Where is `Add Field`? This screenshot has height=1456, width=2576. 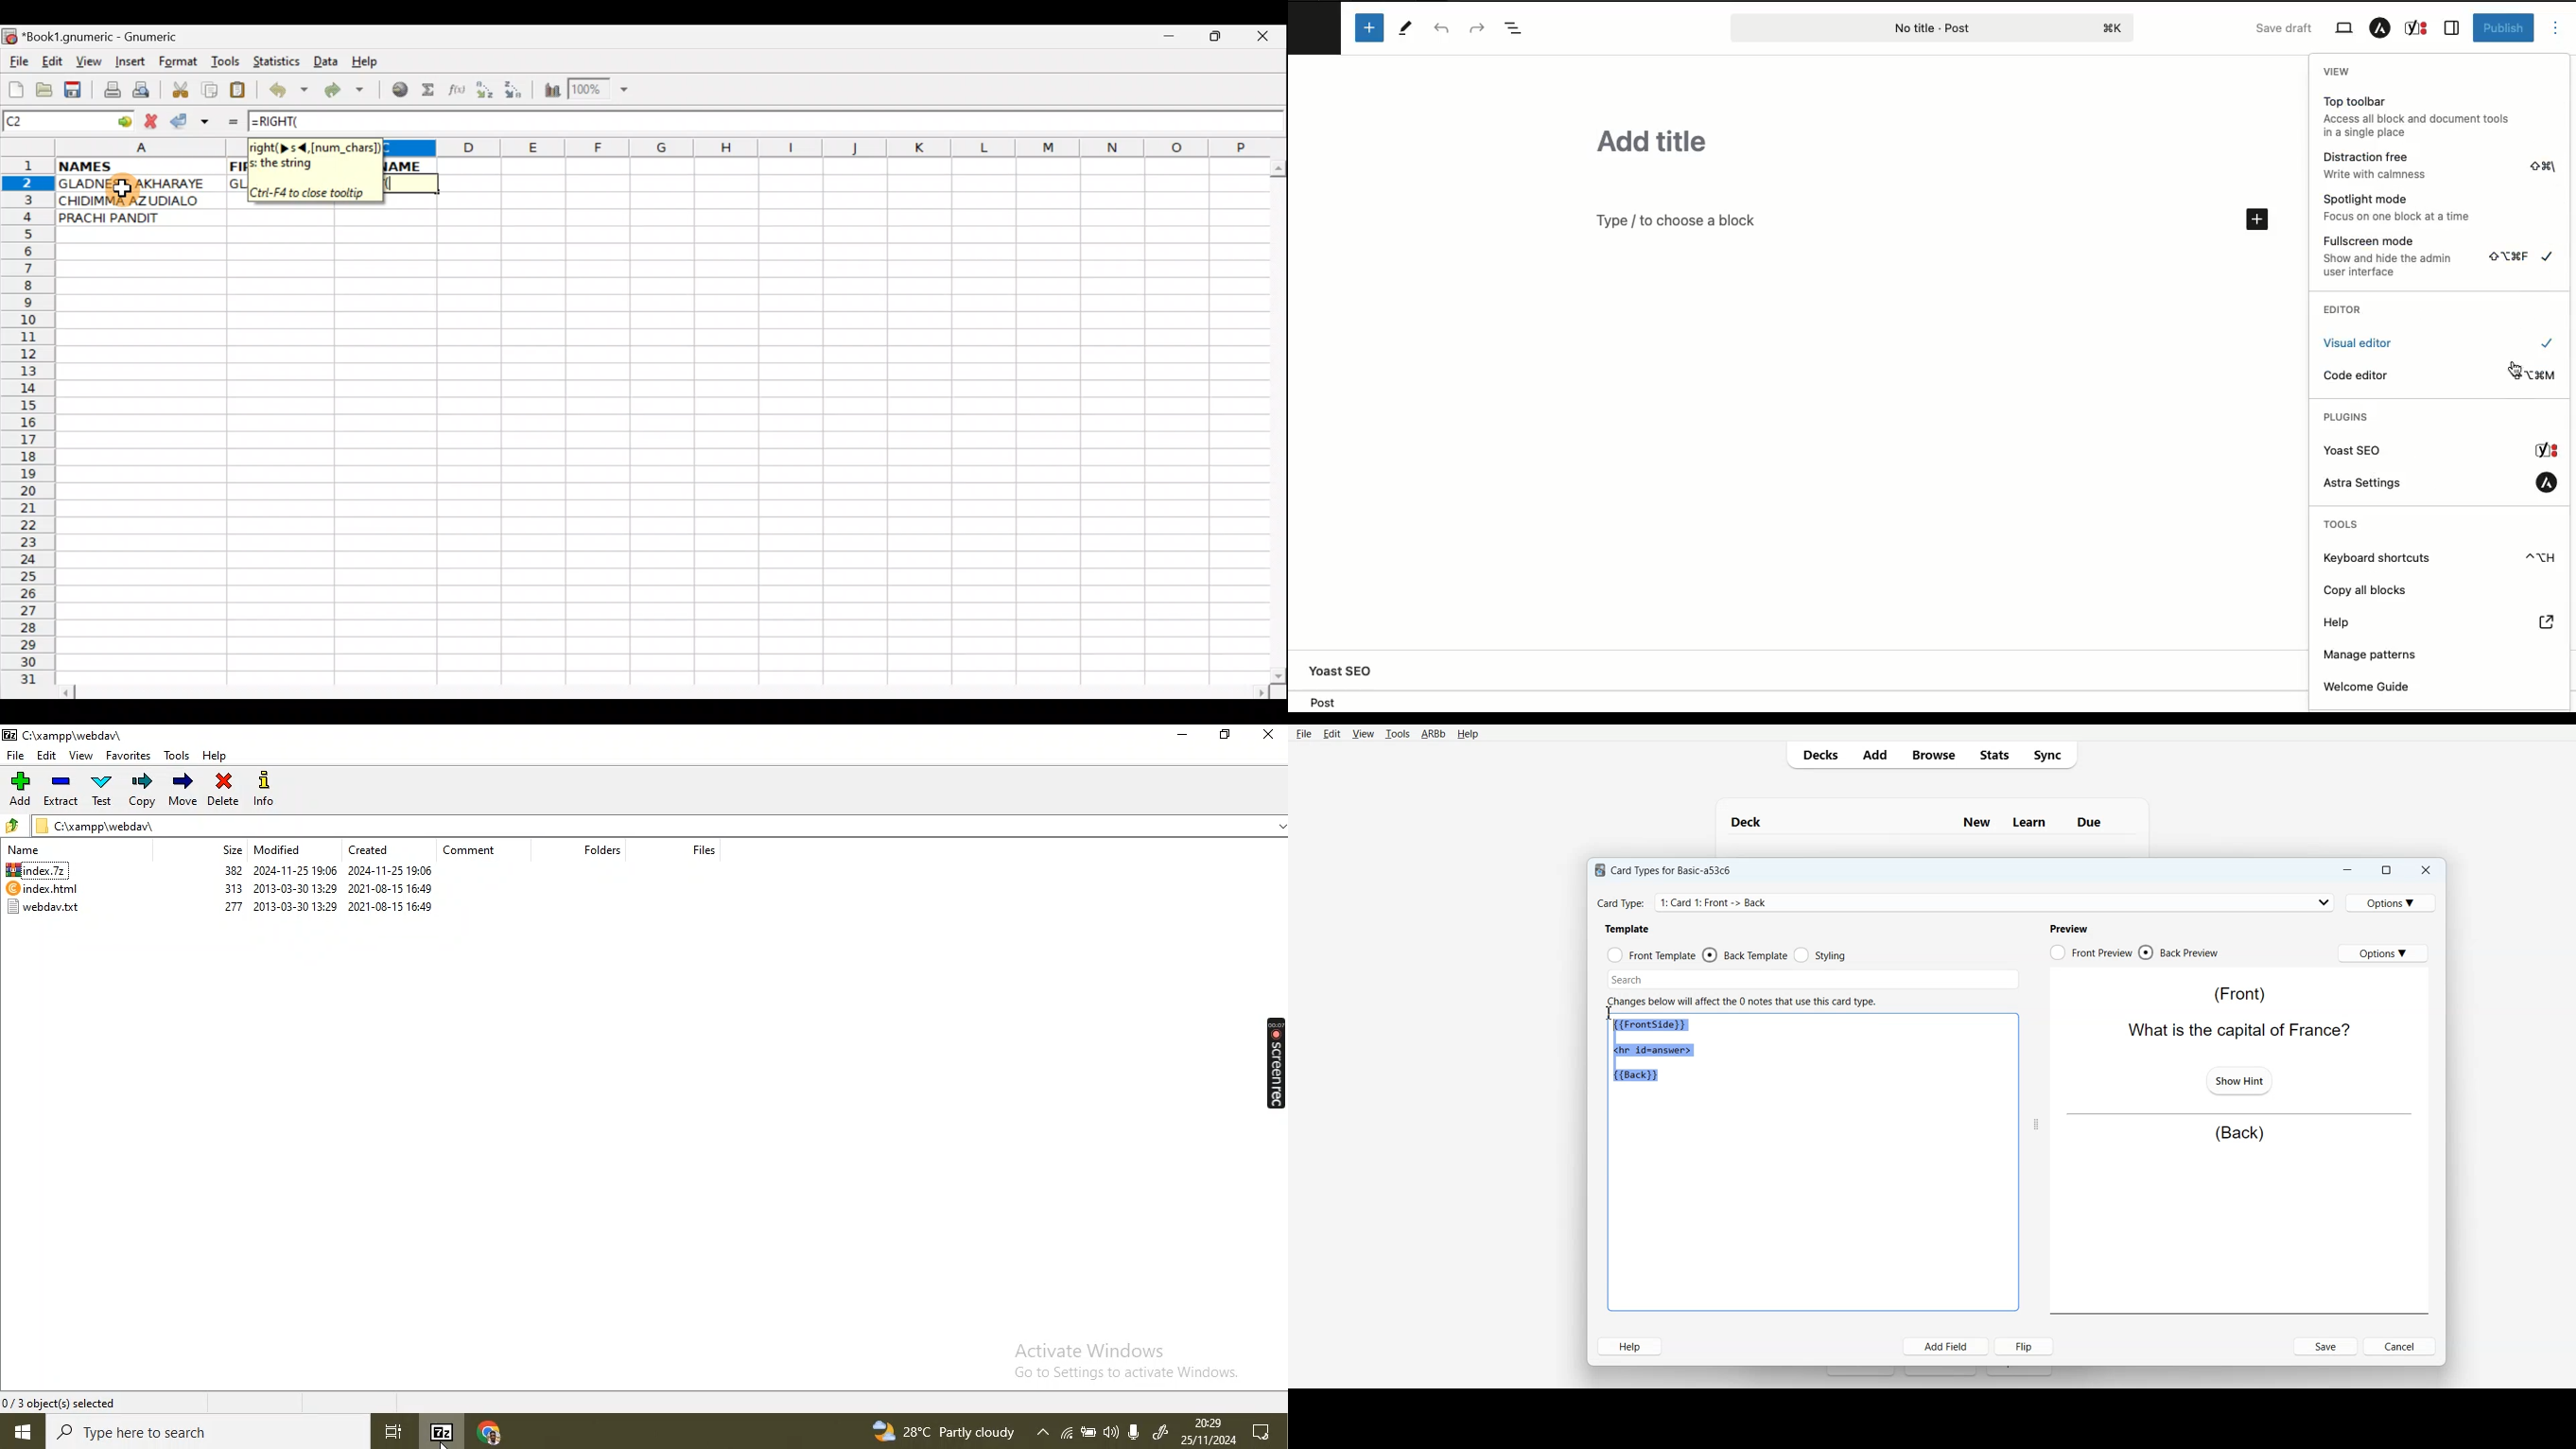
Add Field is located at coordinates (1946, 1346).